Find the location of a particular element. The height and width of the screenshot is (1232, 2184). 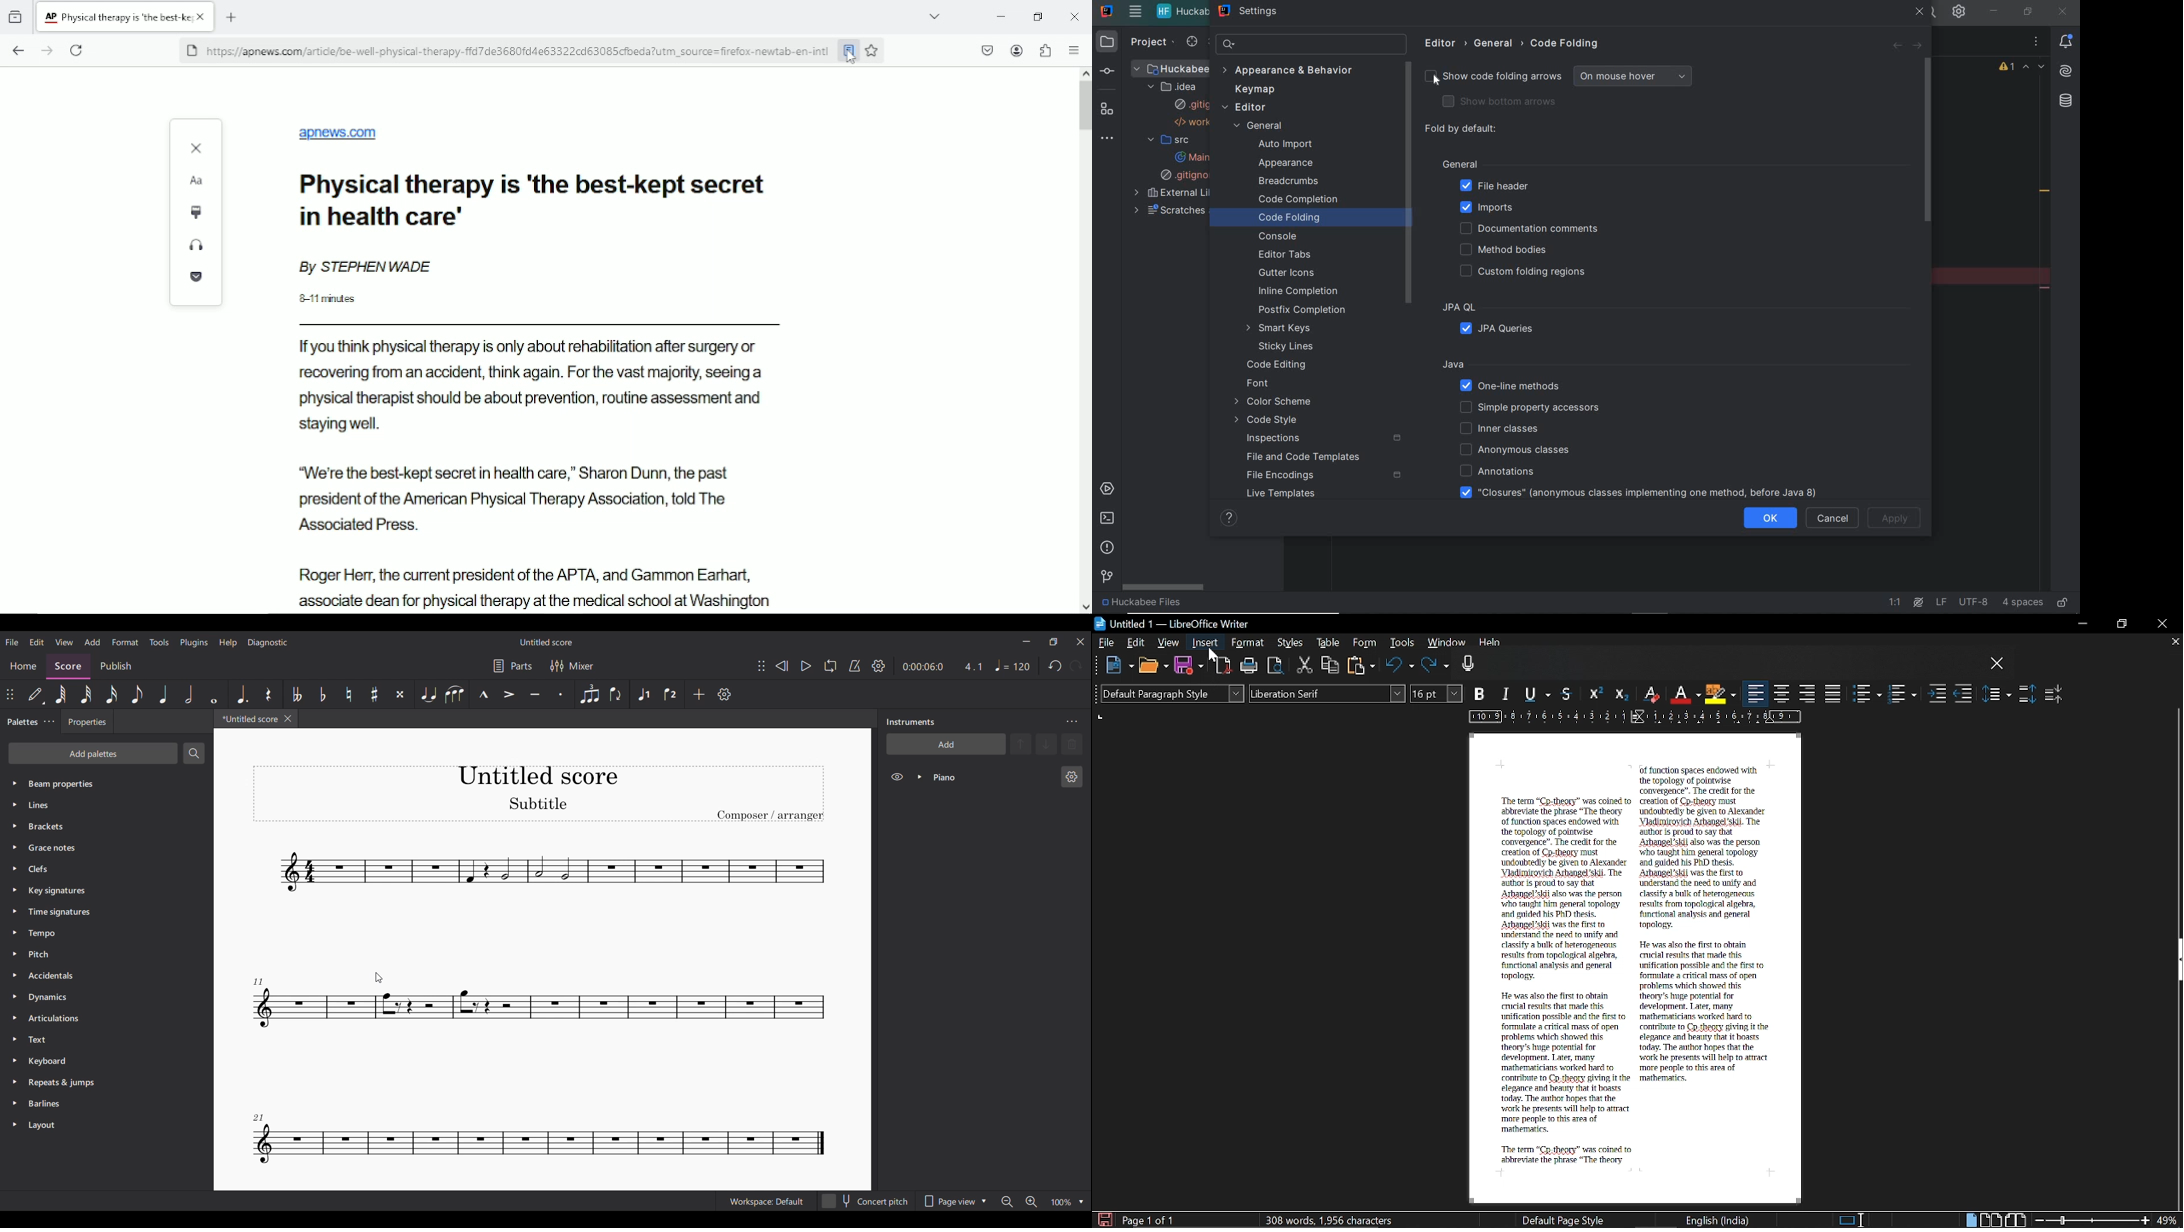

Articulations is located at coordinates (95, 1018).